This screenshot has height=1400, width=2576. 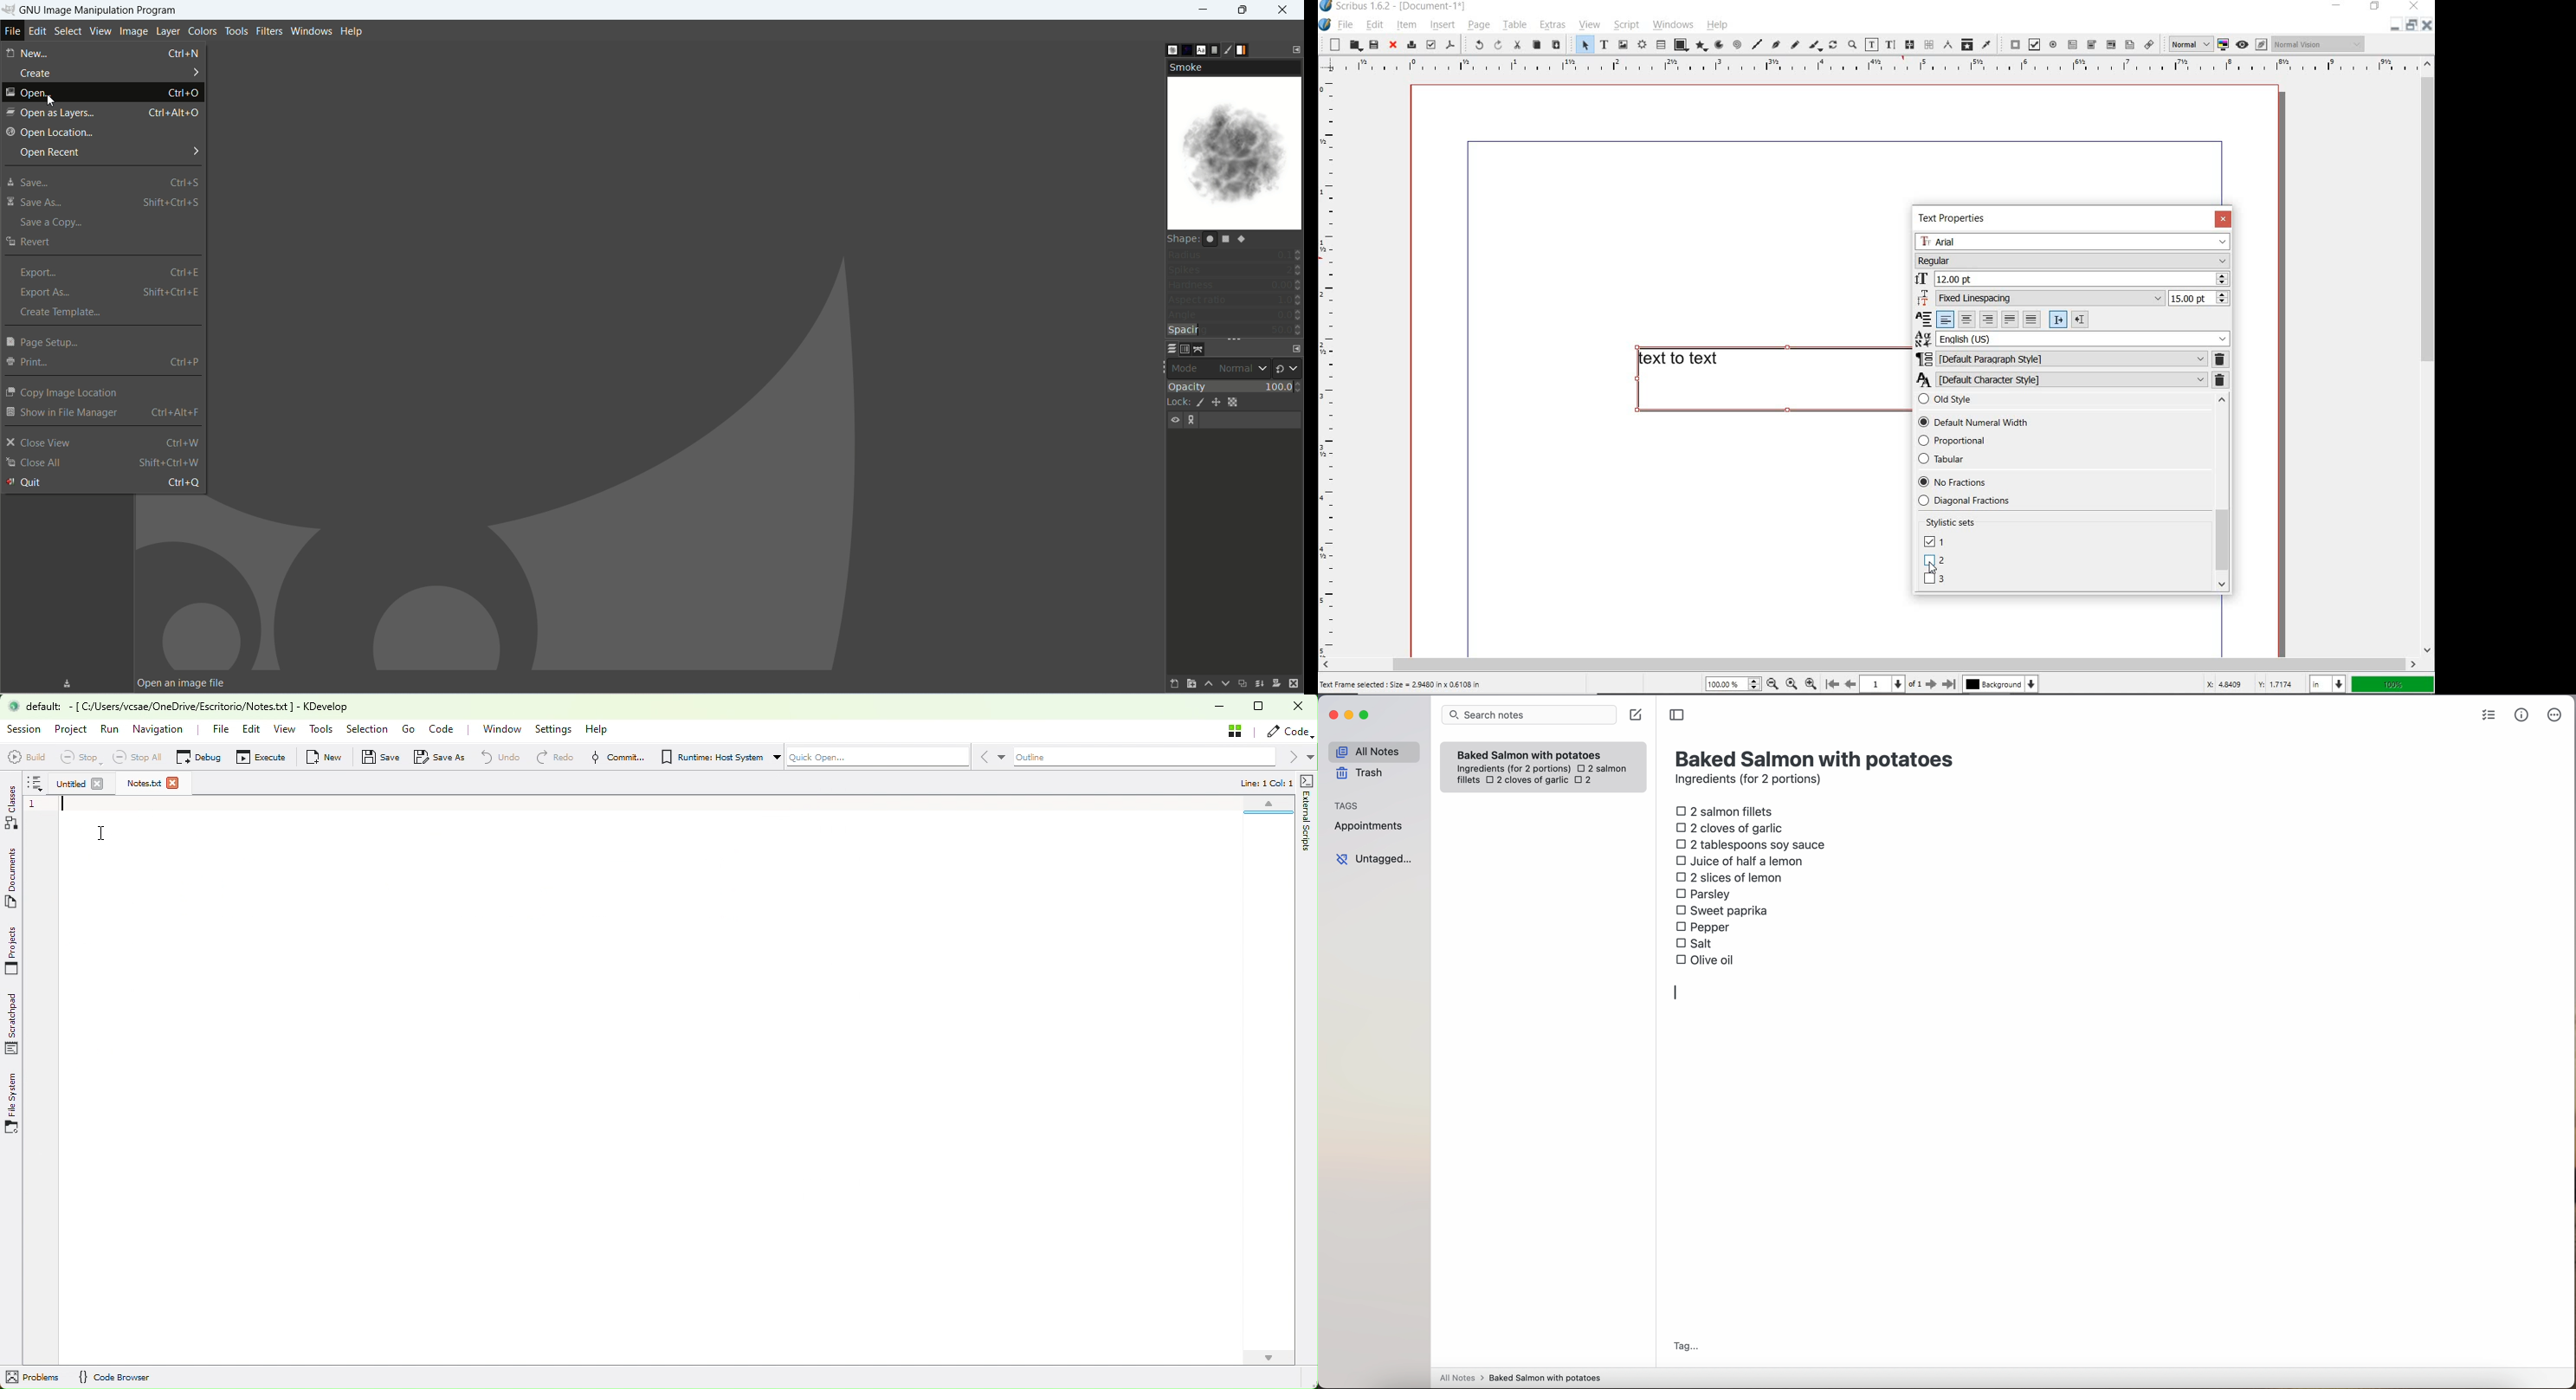 I want to click on Zoom in, so click(x=1811, y=683).